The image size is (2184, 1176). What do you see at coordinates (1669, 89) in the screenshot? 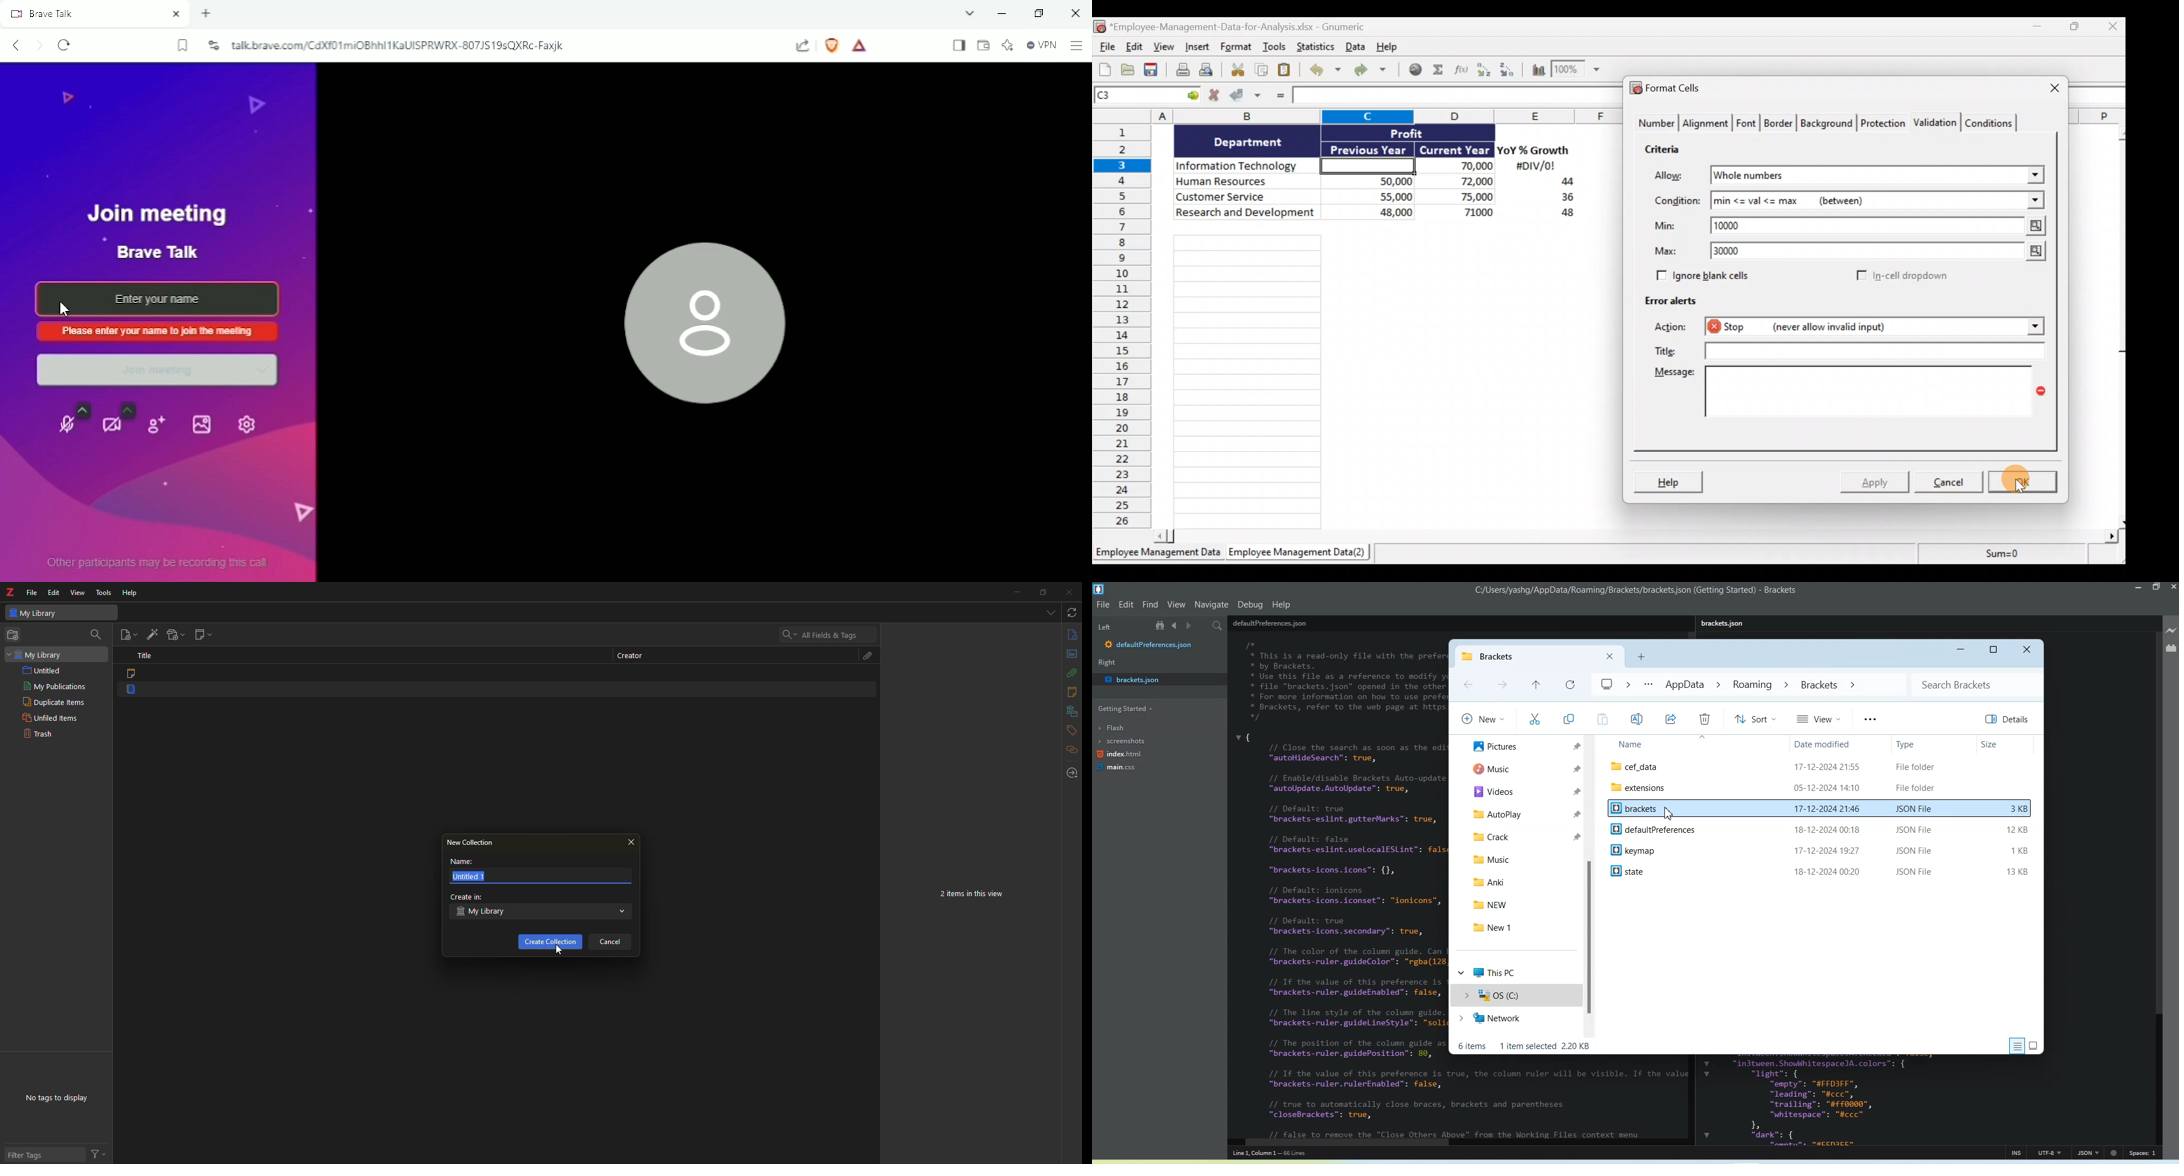
I see `Format cells` at bounding box center [1669, 89].